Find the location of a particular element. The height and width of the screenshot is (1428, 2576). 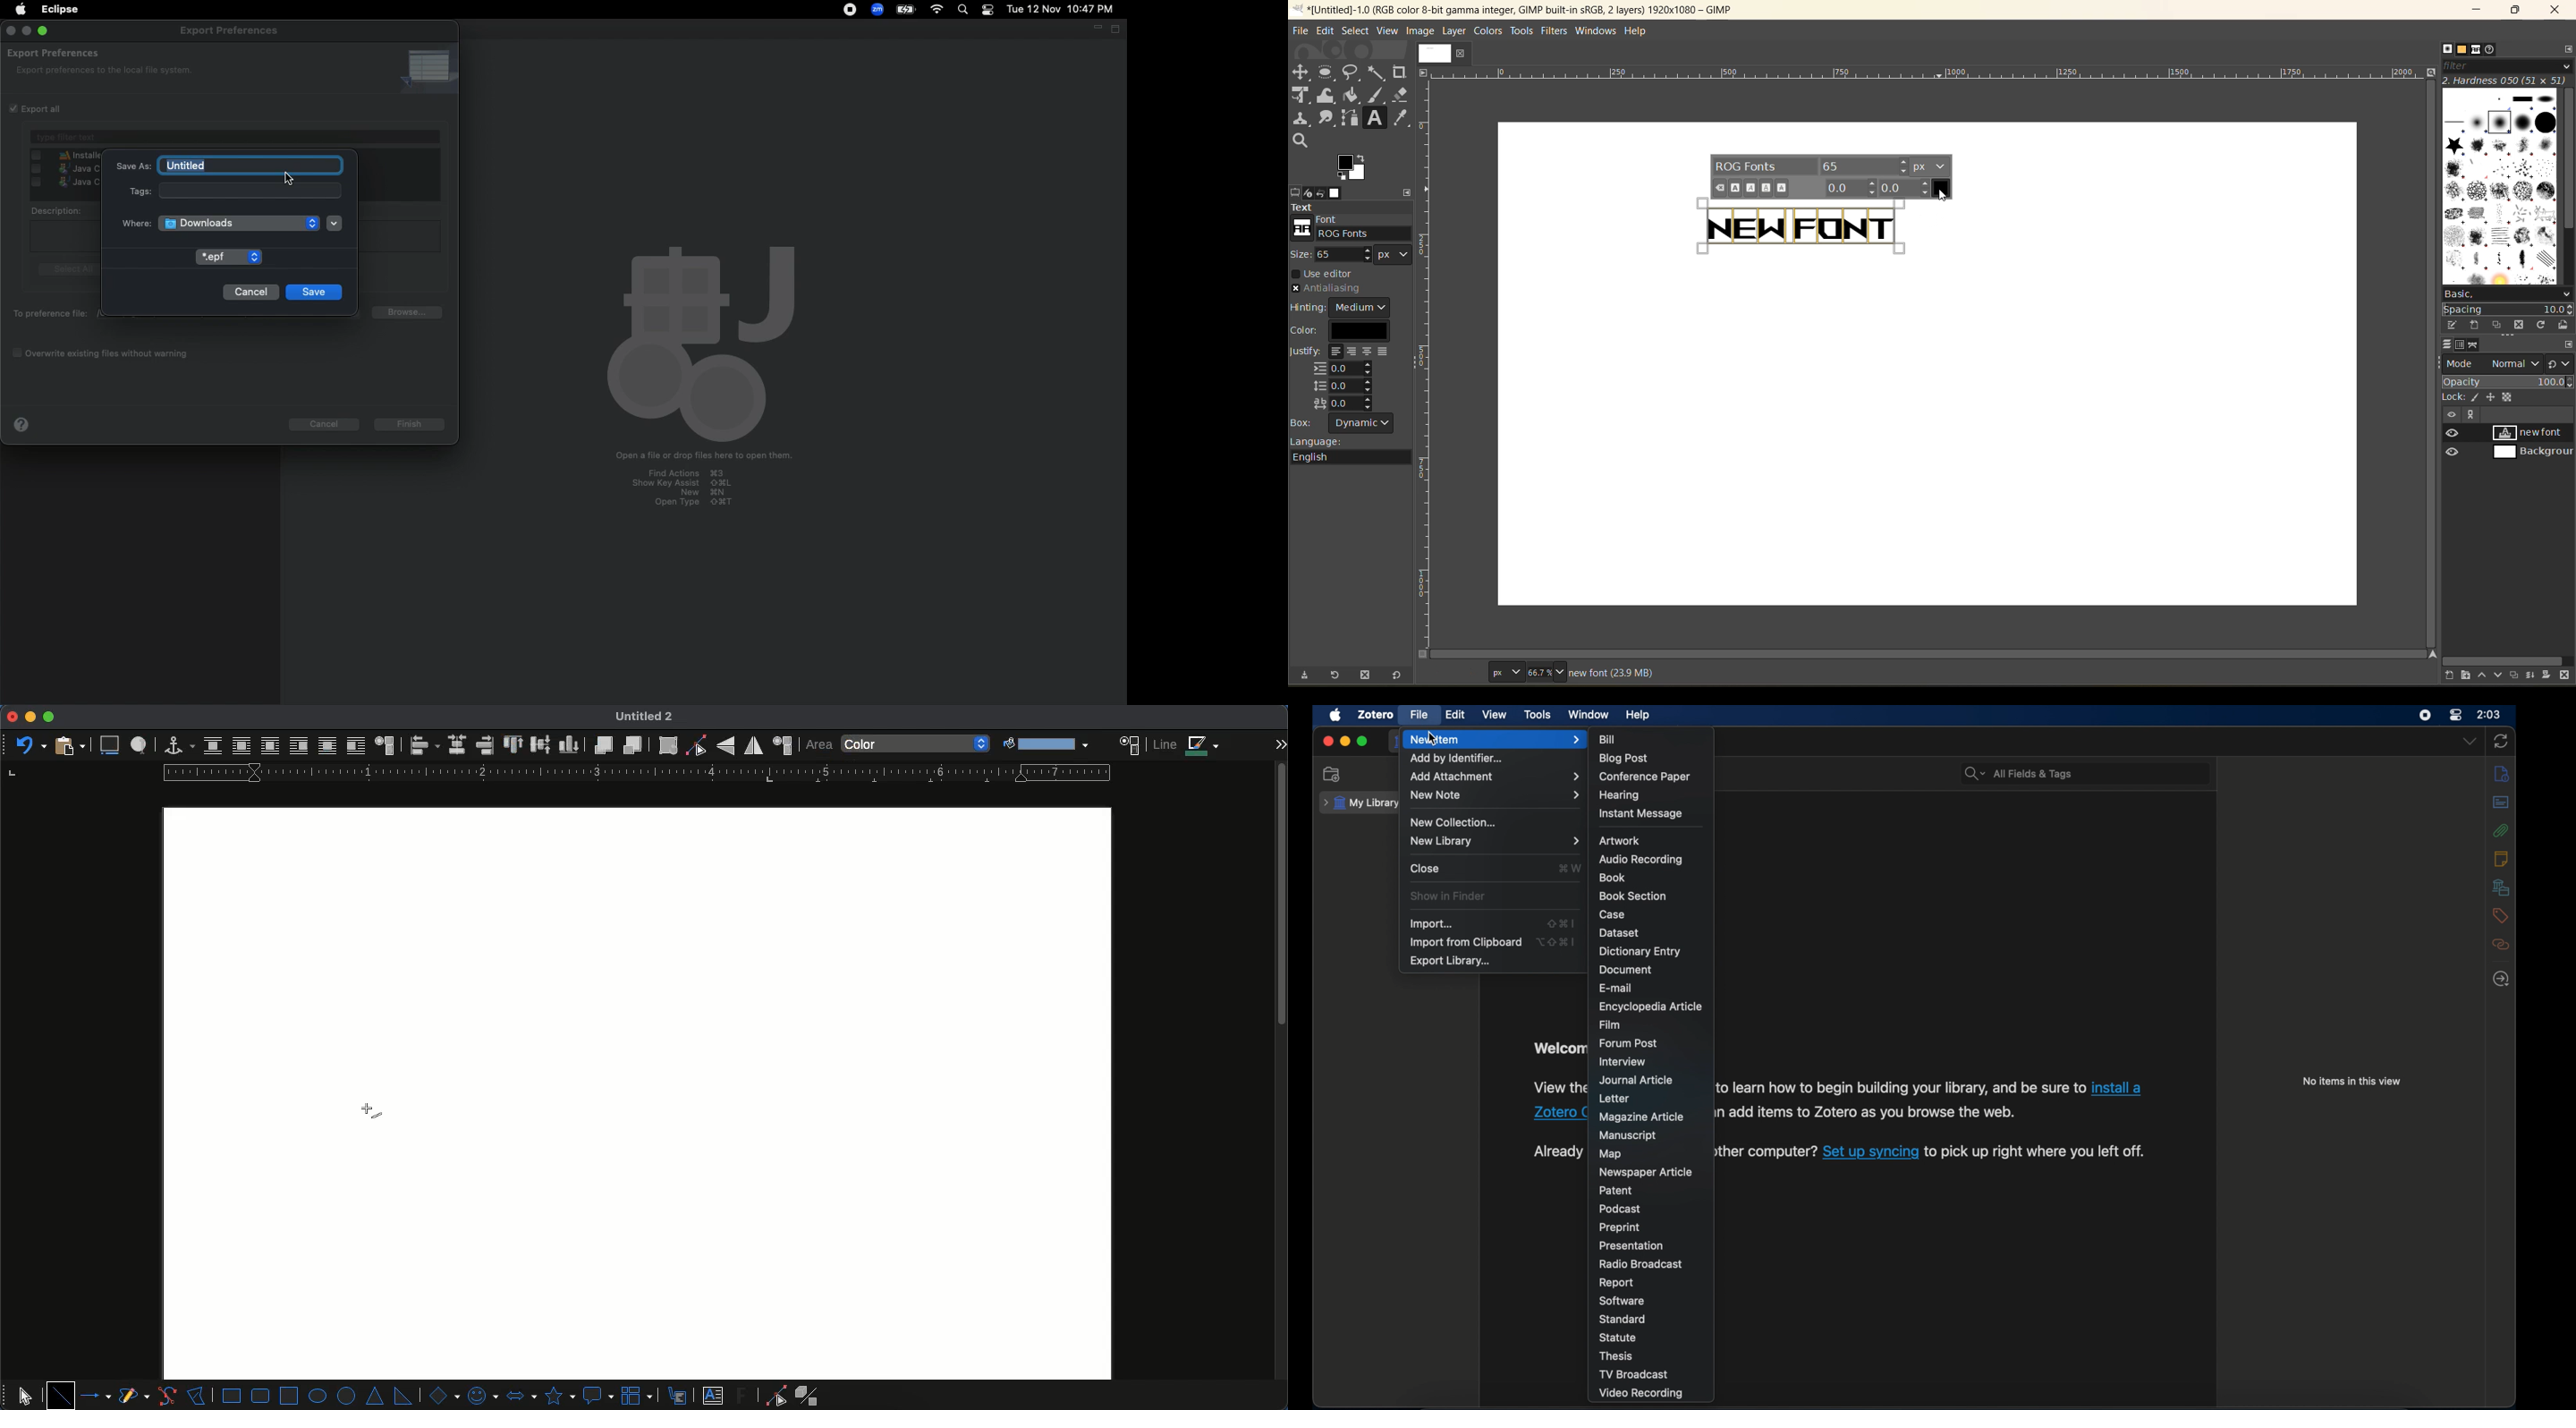

flip horizontally is located at coordinates (754, 745).